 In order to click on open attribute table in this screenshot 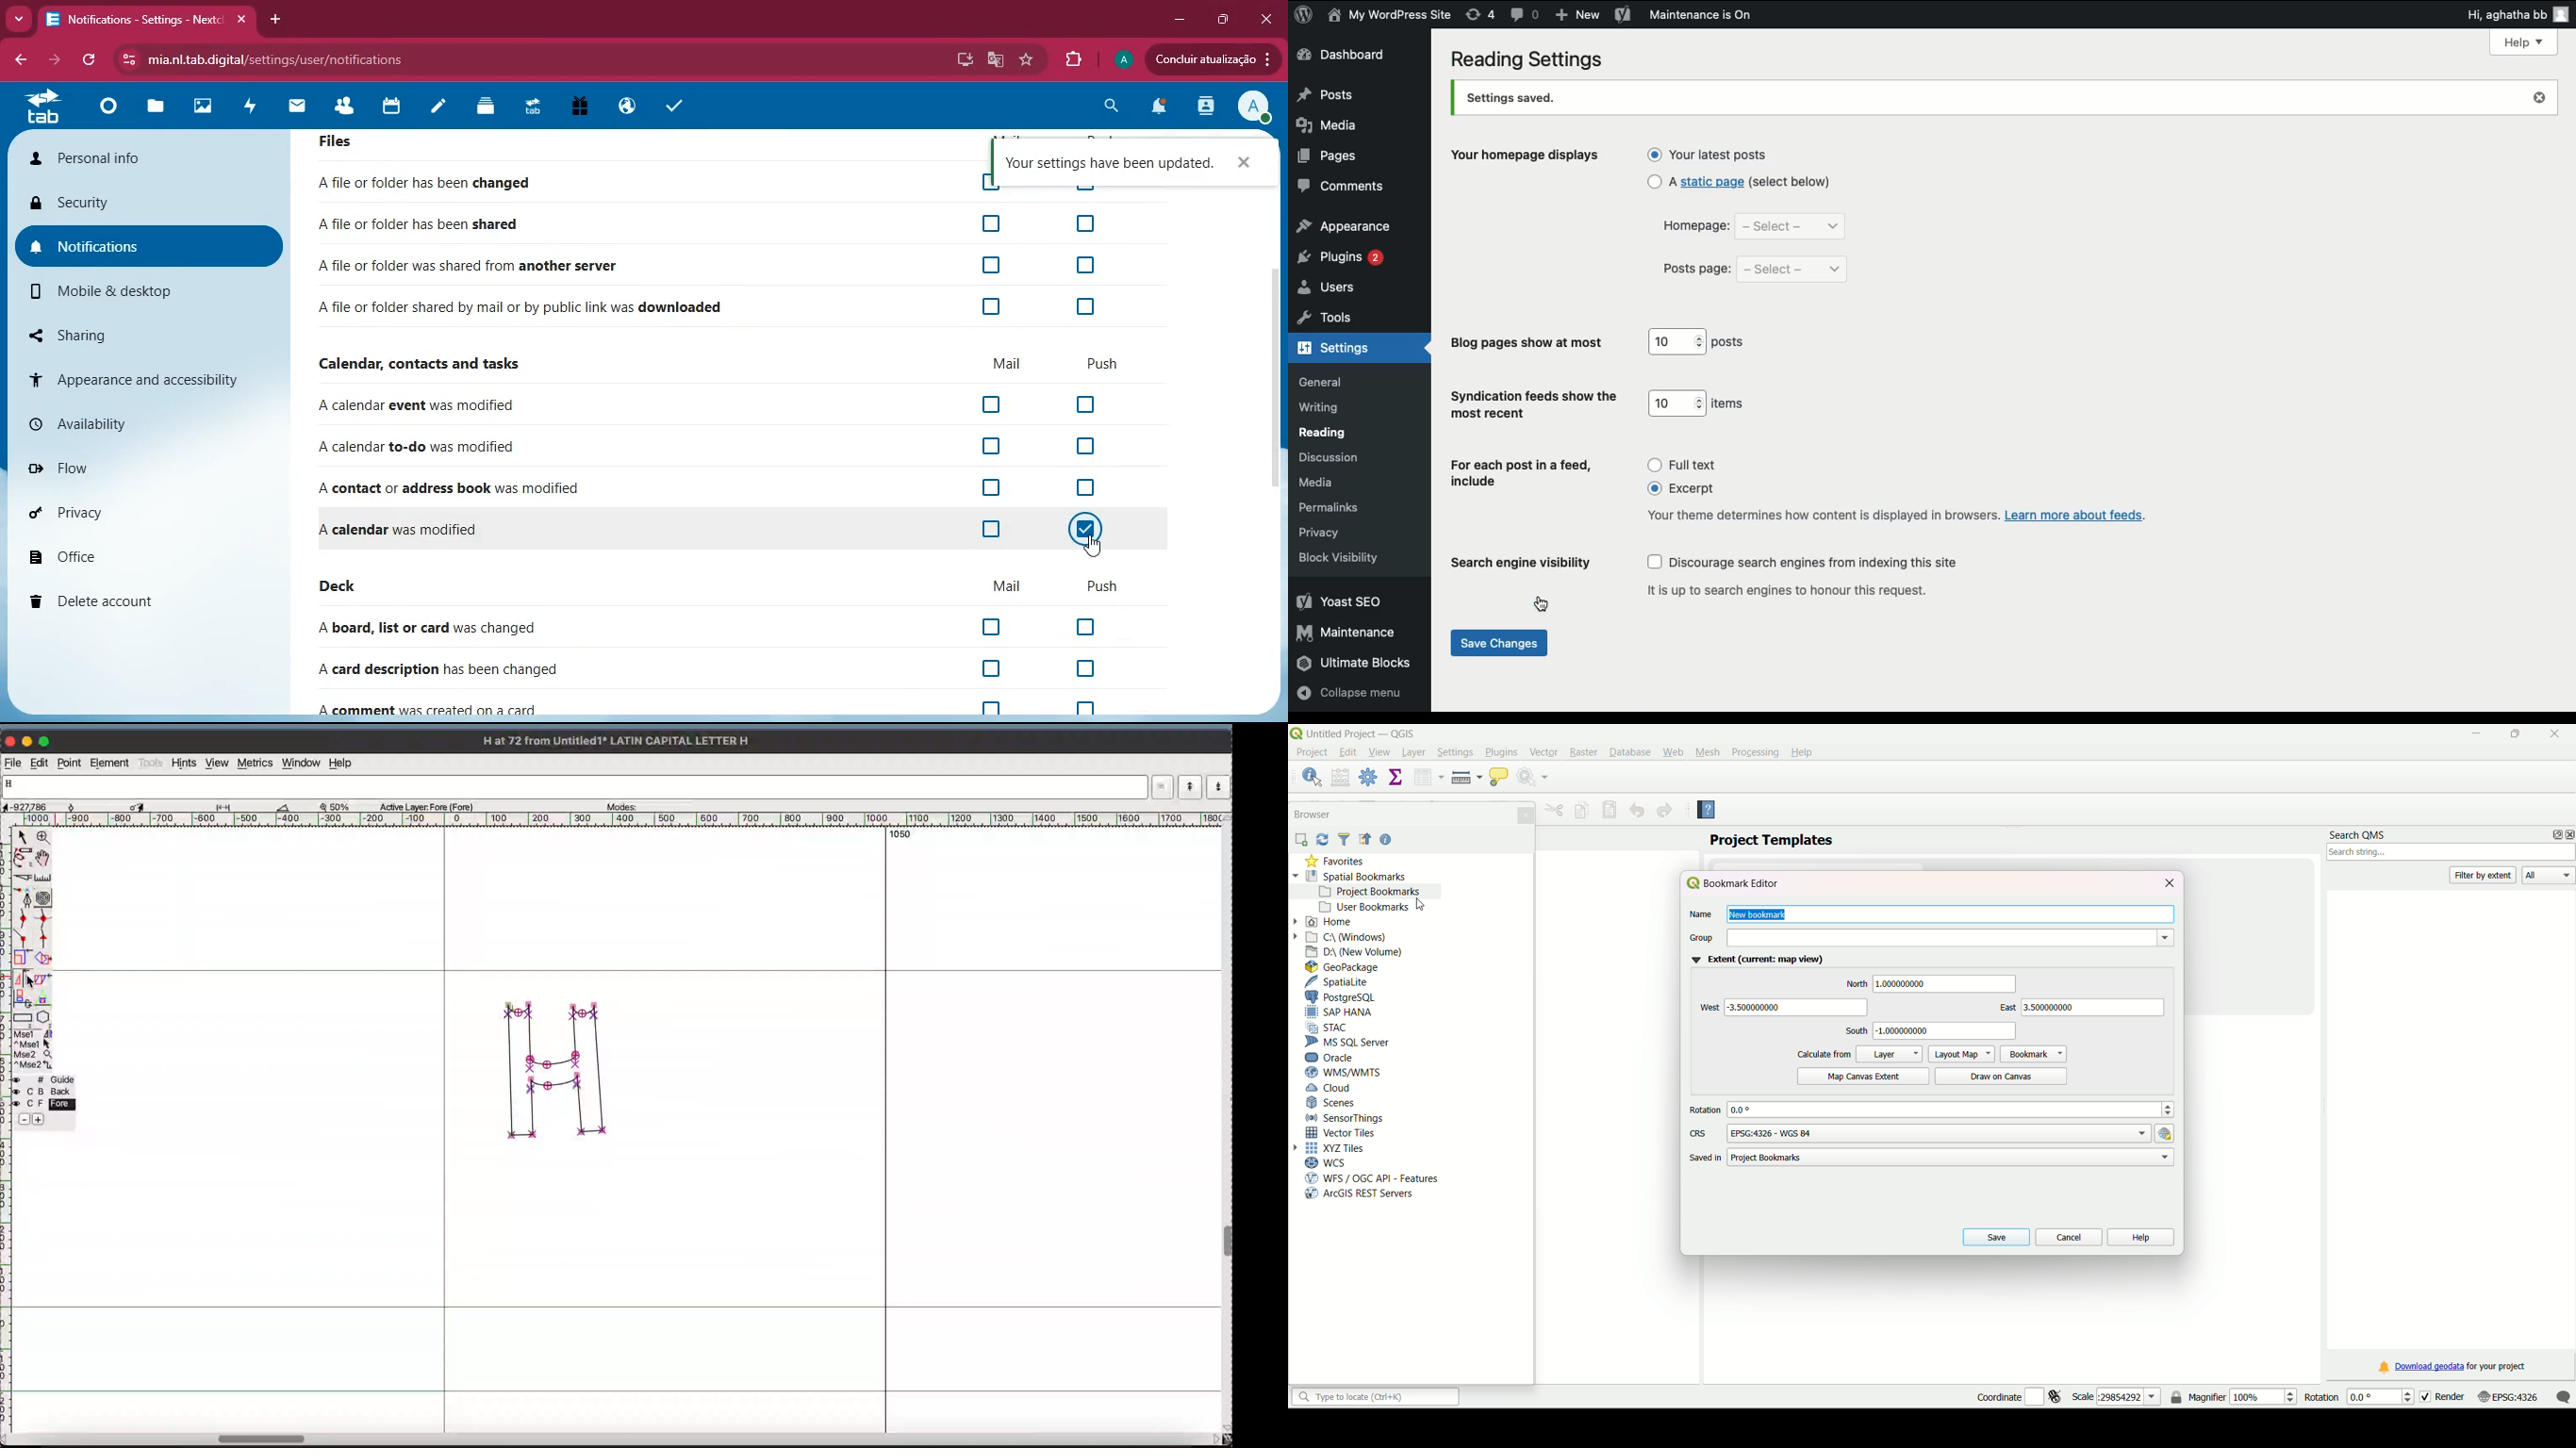, I will do `click(1427, 778)`.